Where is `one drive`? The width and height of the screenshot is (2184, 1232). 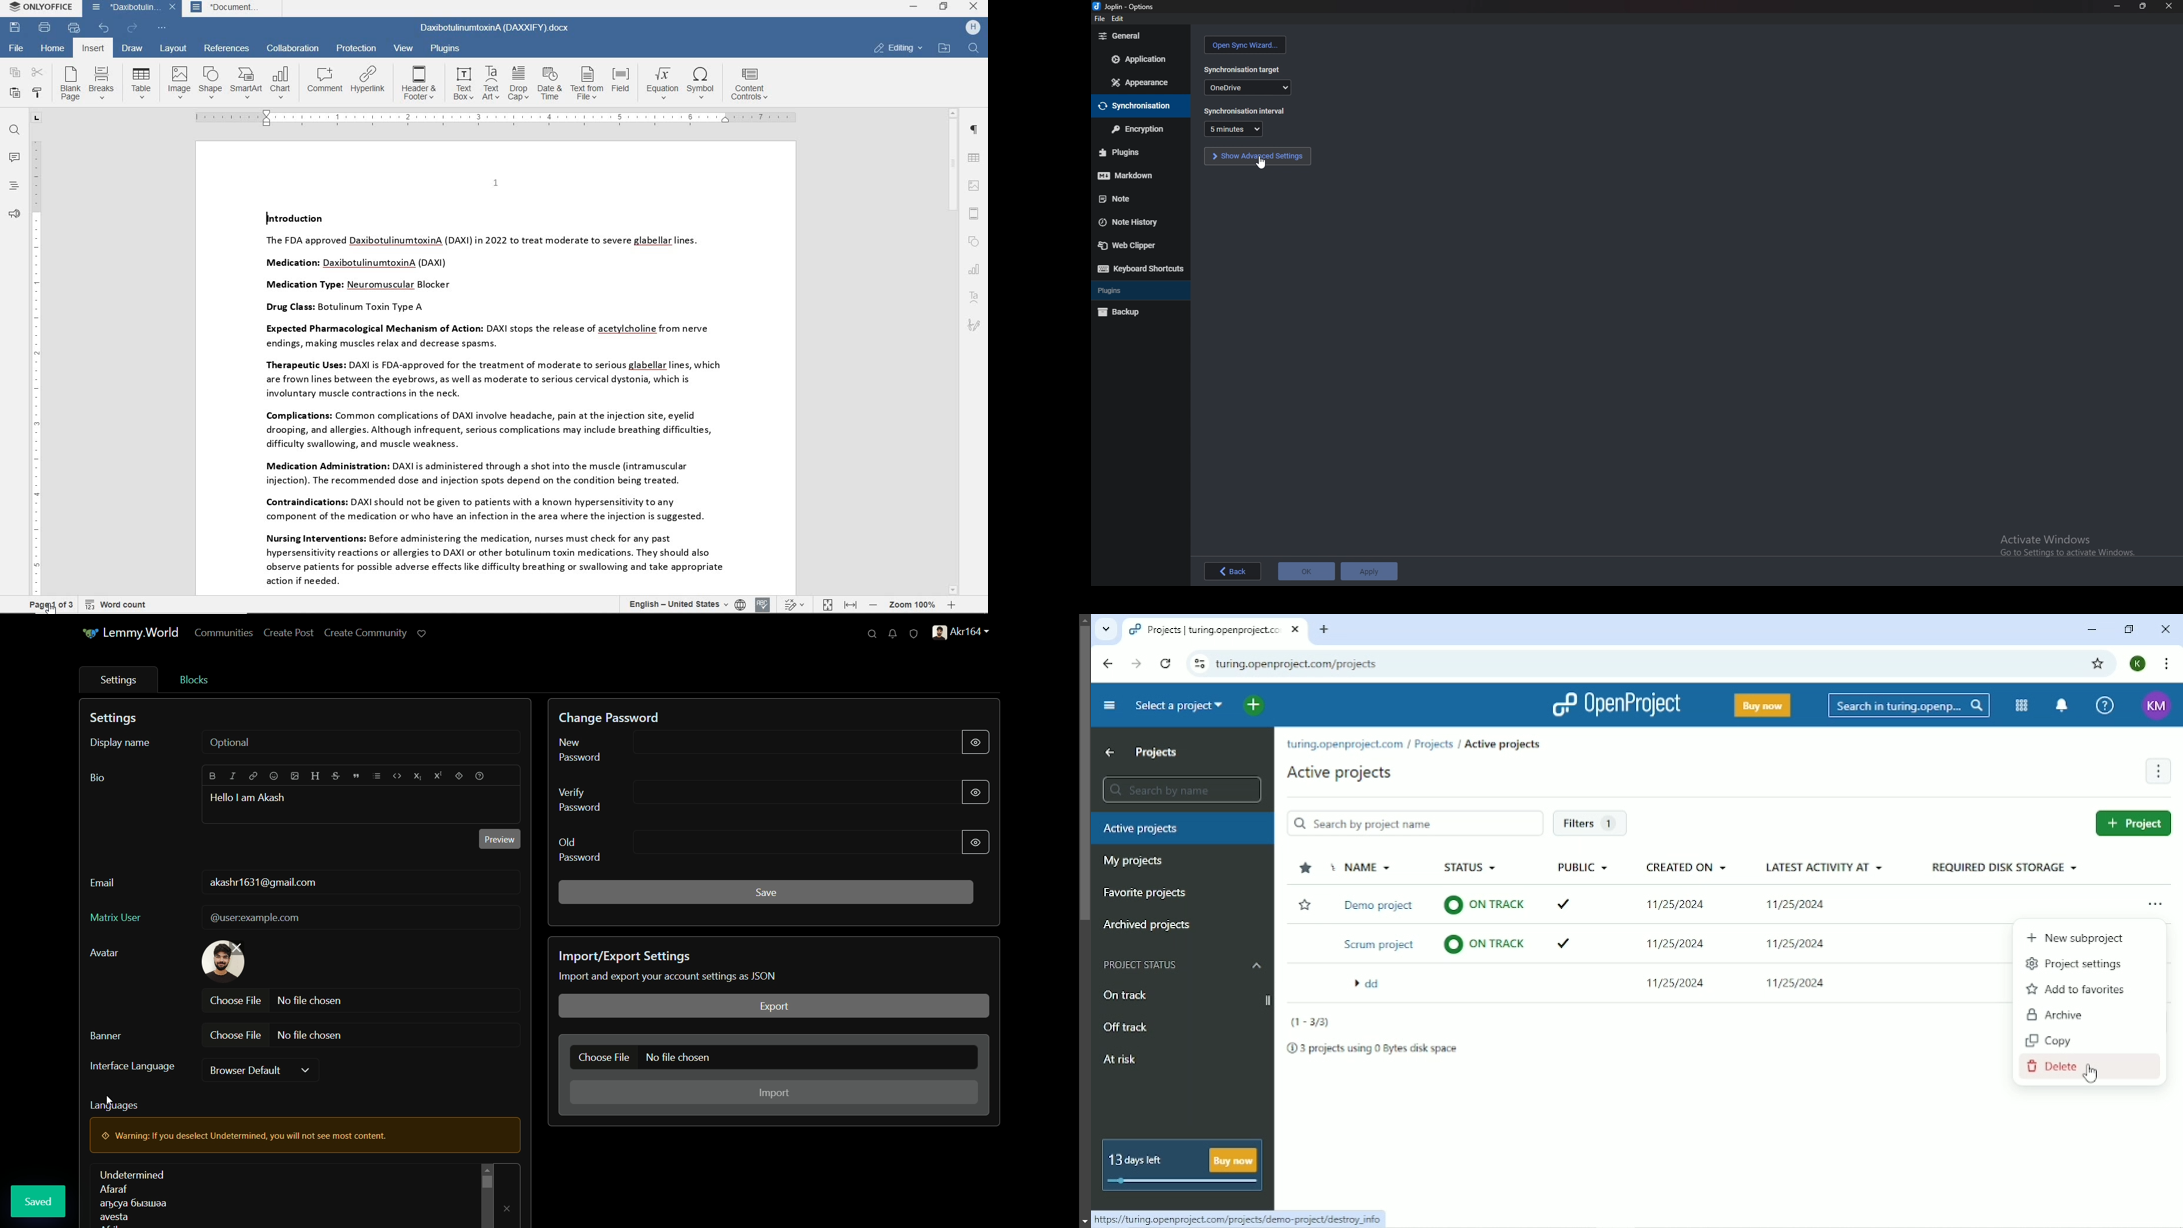
one drive is located at coordinates (1247, 87).